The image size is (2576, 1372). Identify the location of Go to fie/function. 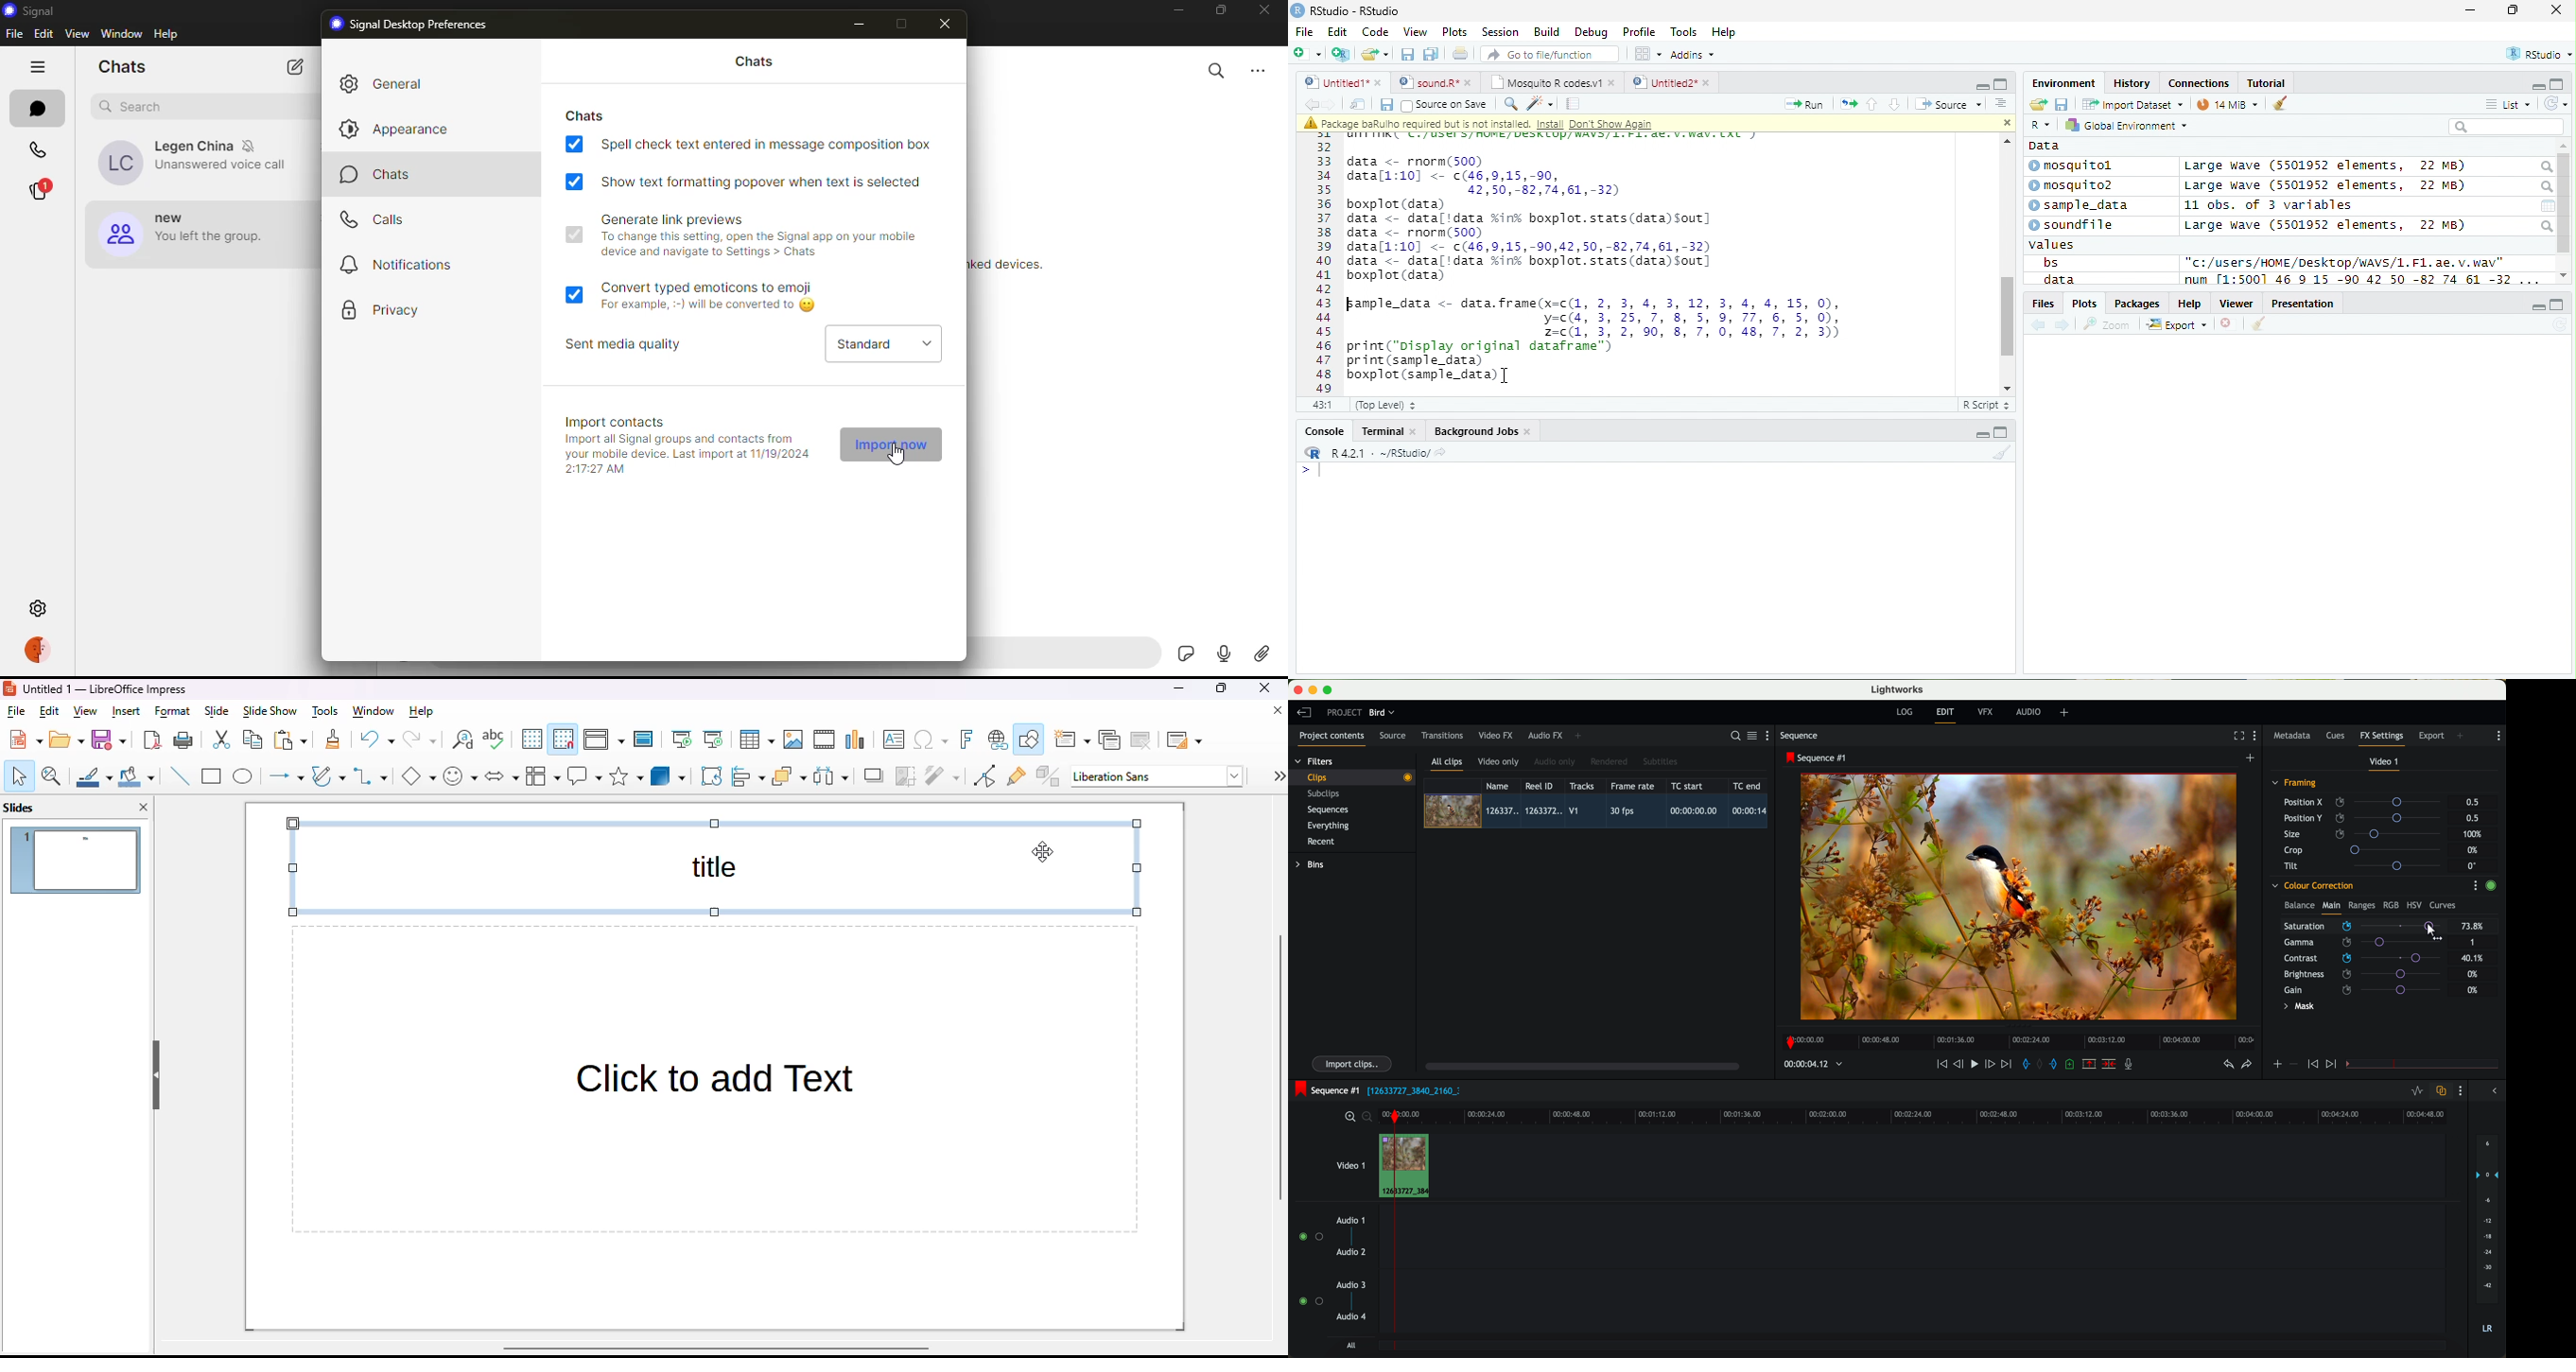
(1550, 54).